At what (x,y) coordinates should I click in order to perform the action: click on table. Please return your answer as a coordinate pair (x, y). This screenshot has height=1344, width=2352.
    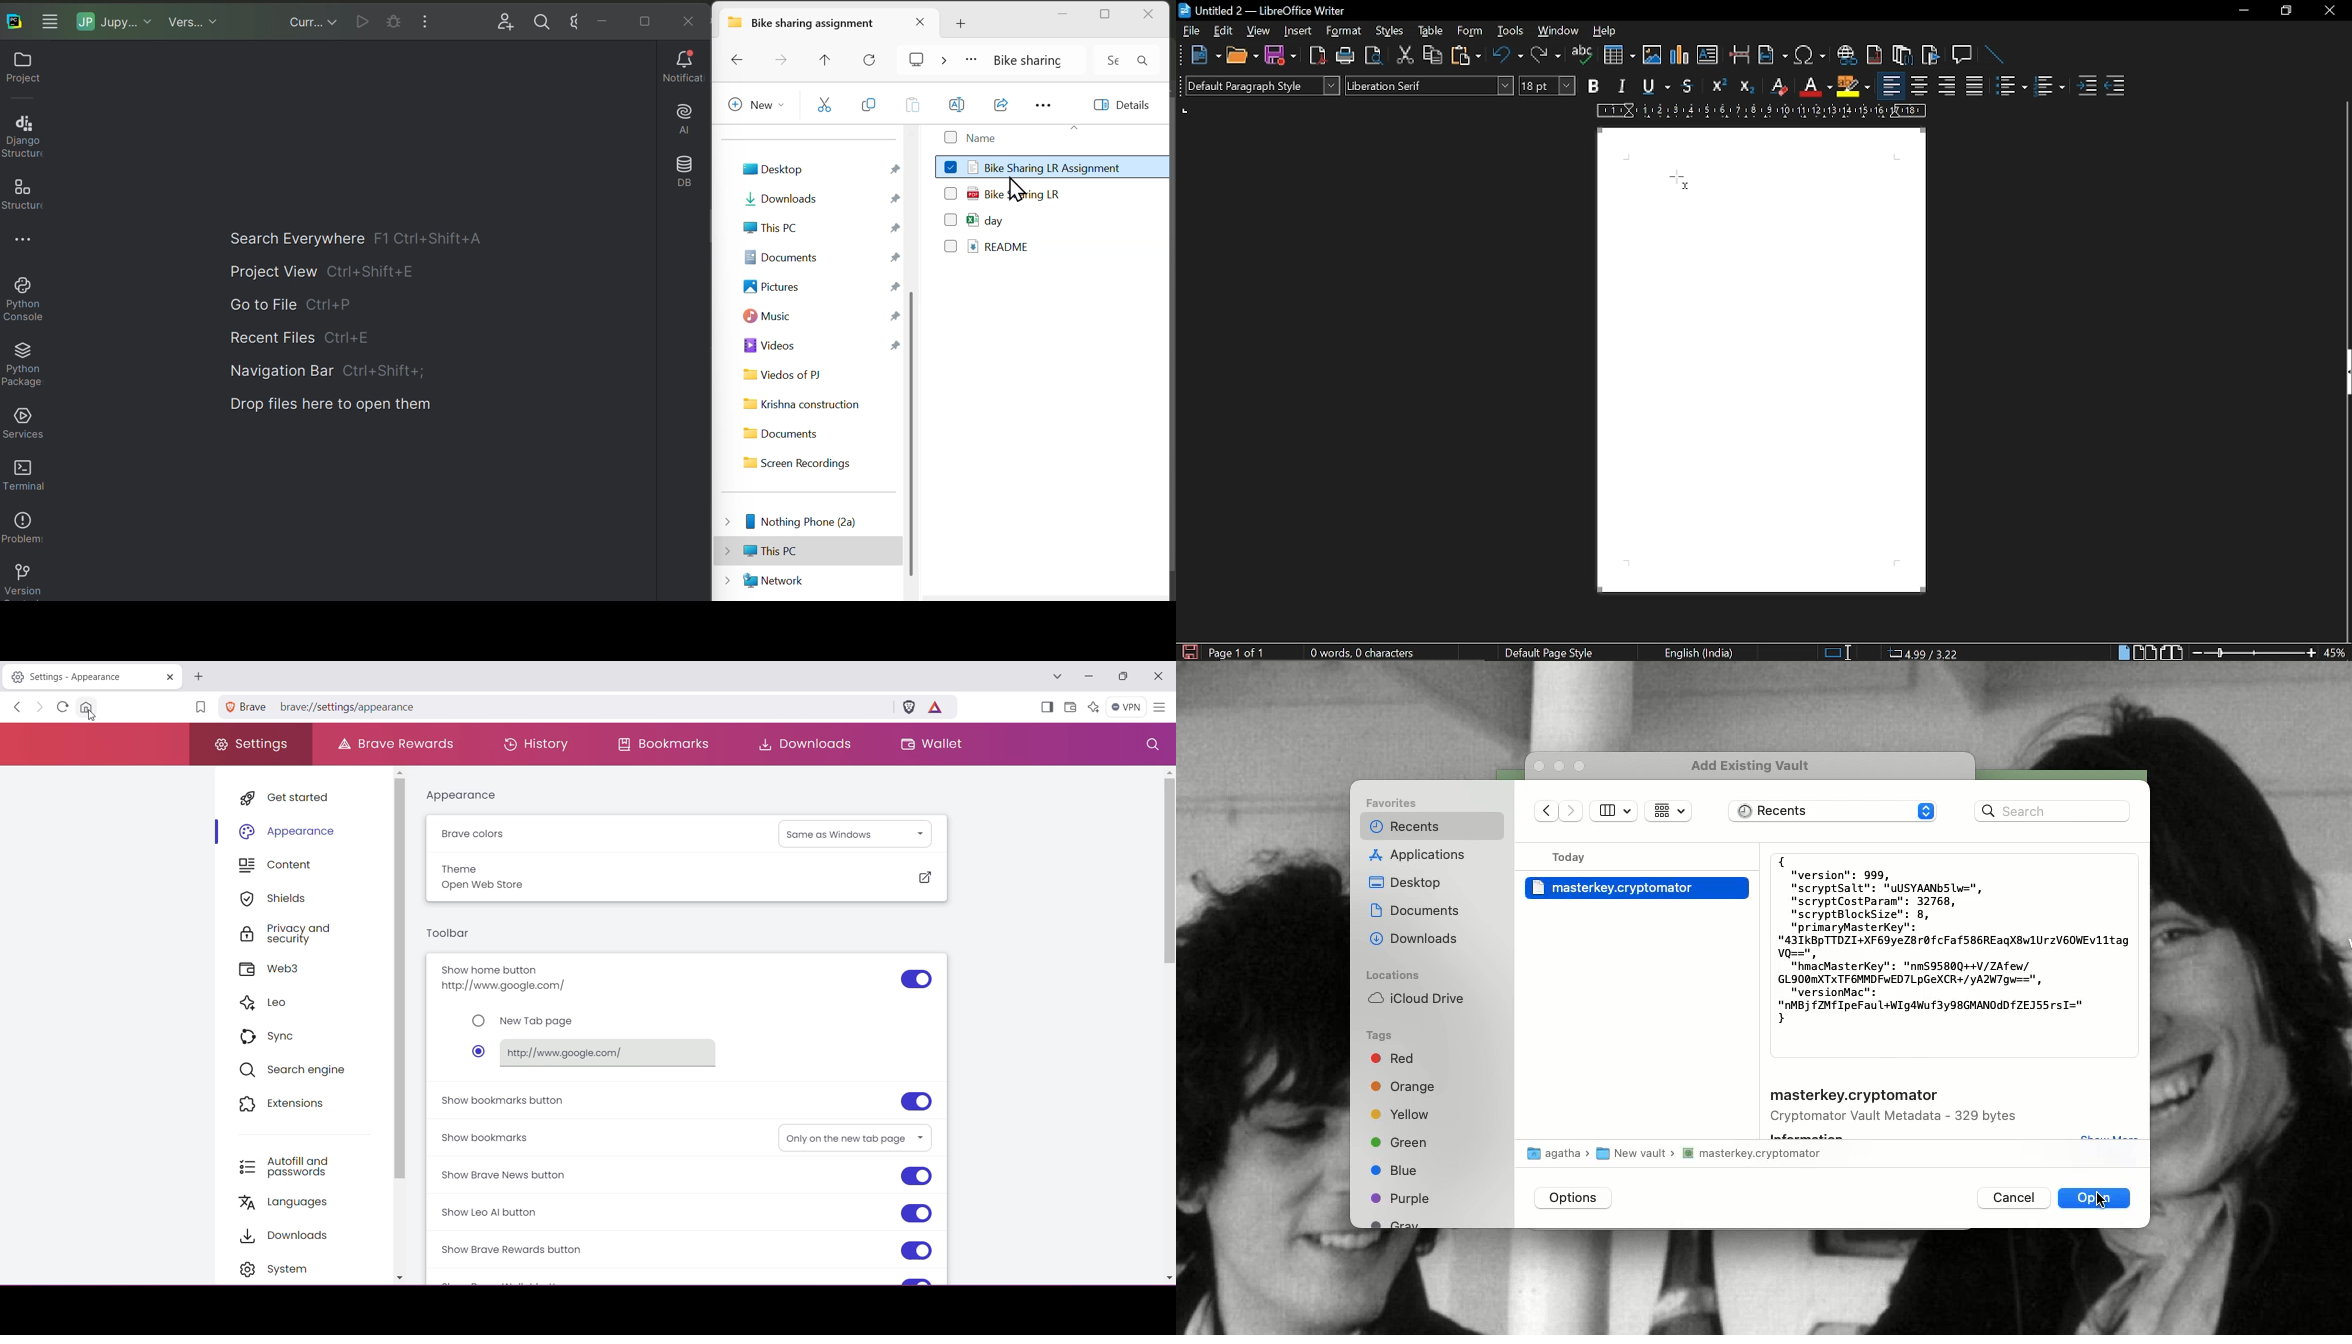
    Looking at the image, I should click on (1430, 31).